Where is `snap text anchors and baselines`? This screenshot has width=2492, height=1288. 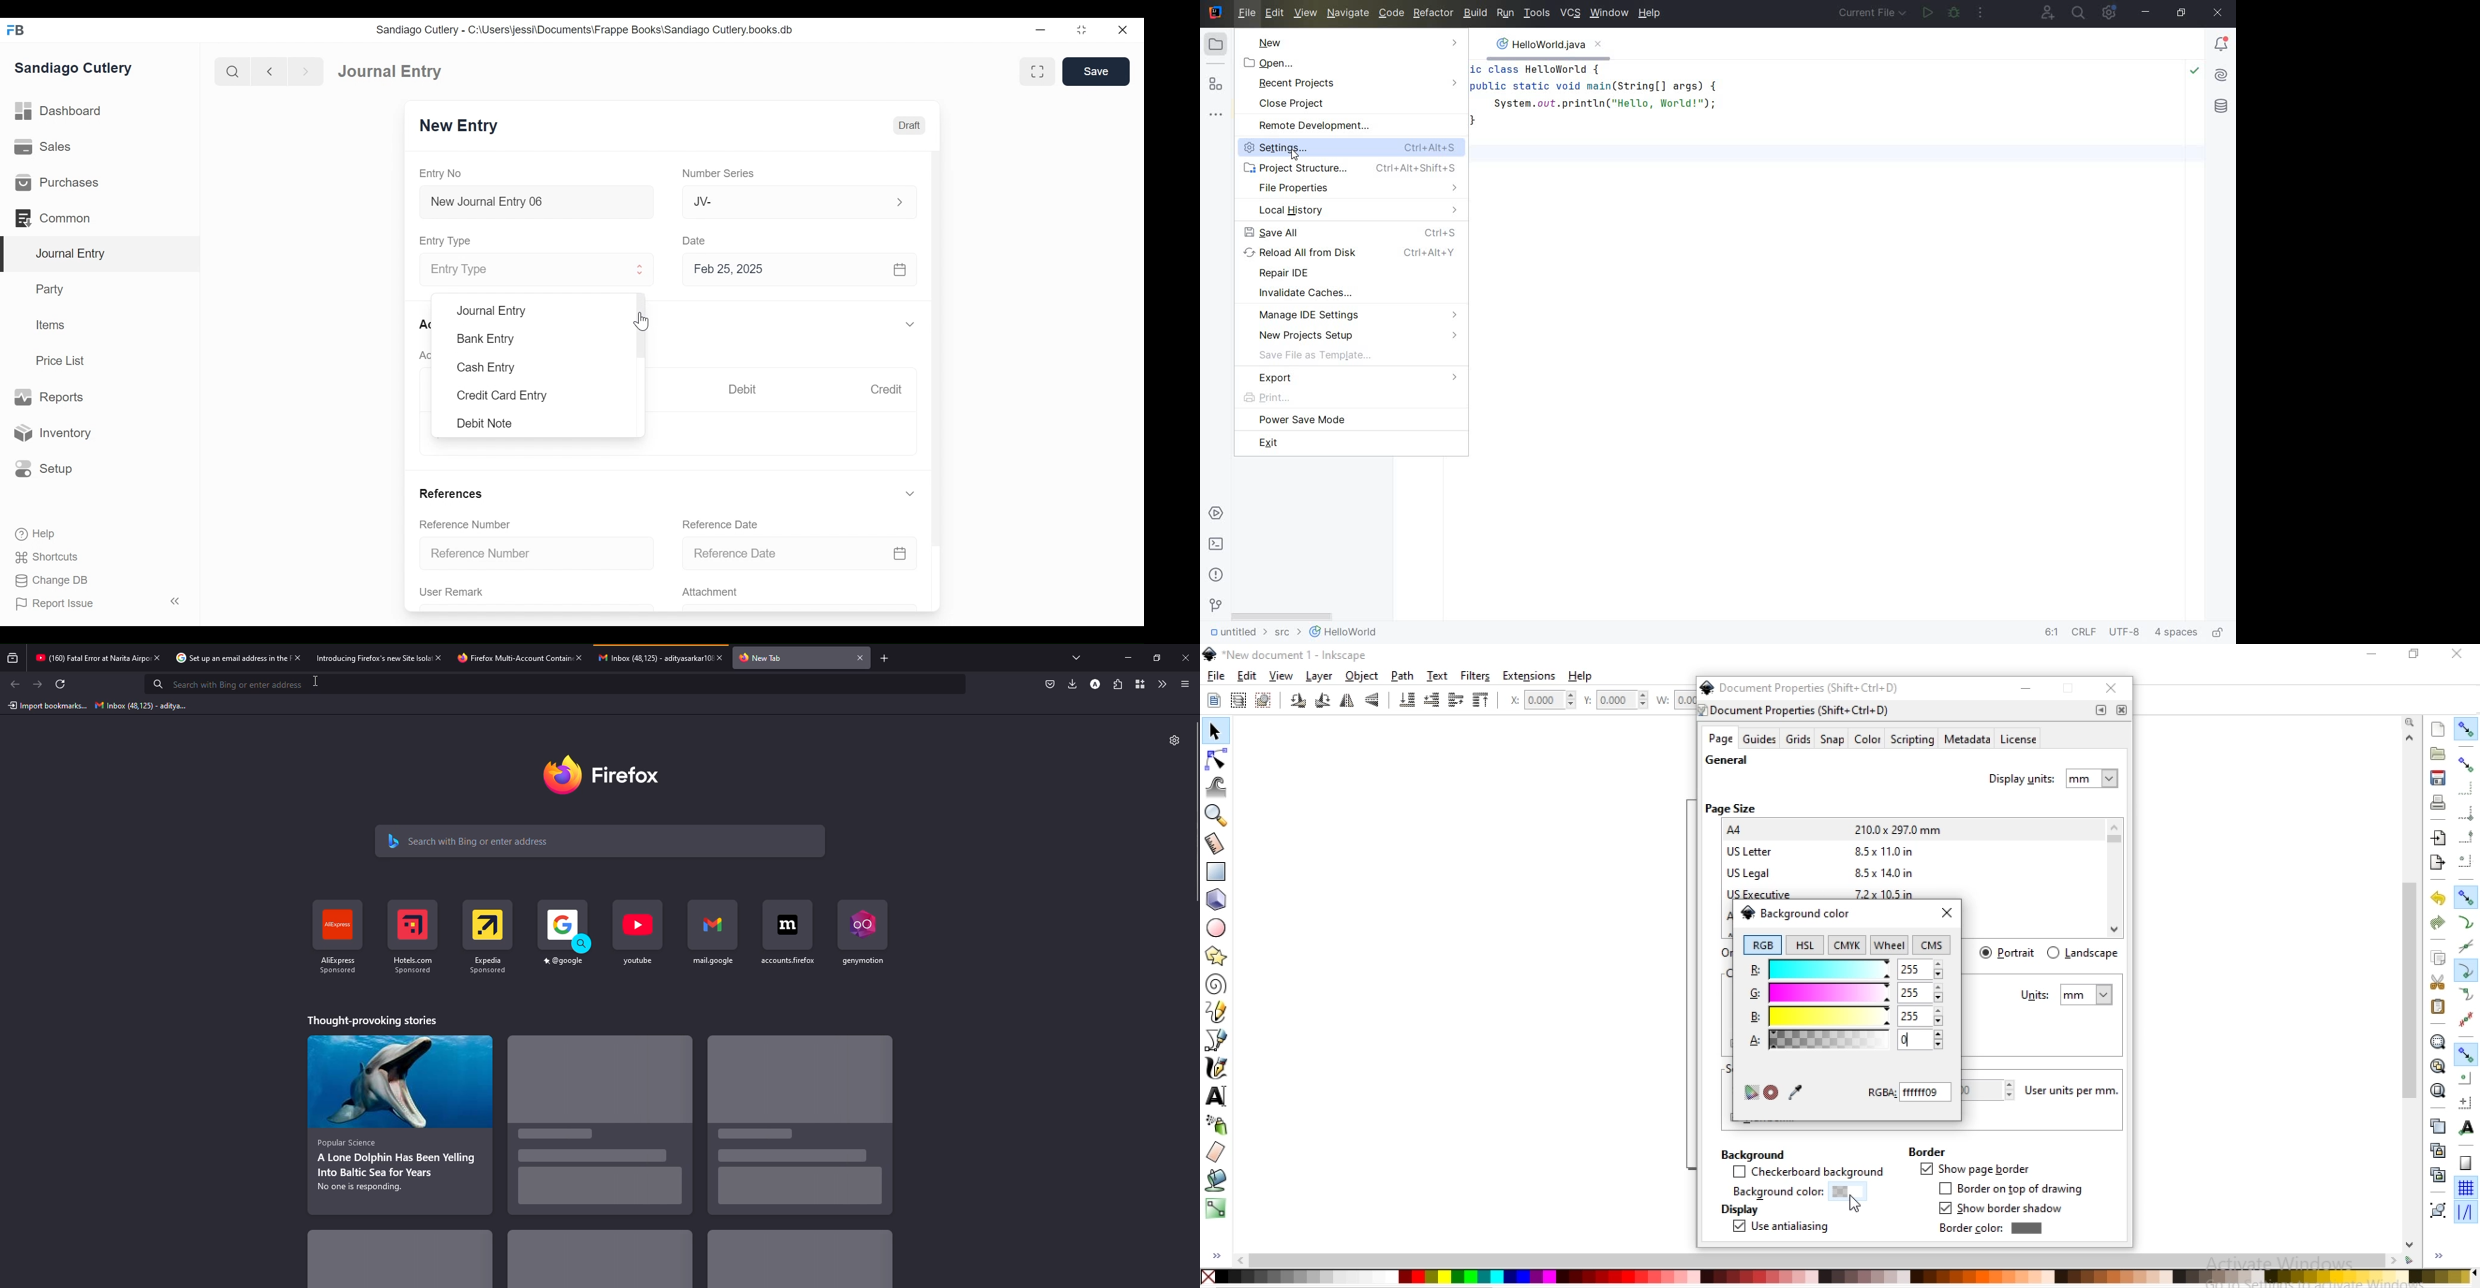
snap text anchors and baselines is located at coordinates (2464, 1127).